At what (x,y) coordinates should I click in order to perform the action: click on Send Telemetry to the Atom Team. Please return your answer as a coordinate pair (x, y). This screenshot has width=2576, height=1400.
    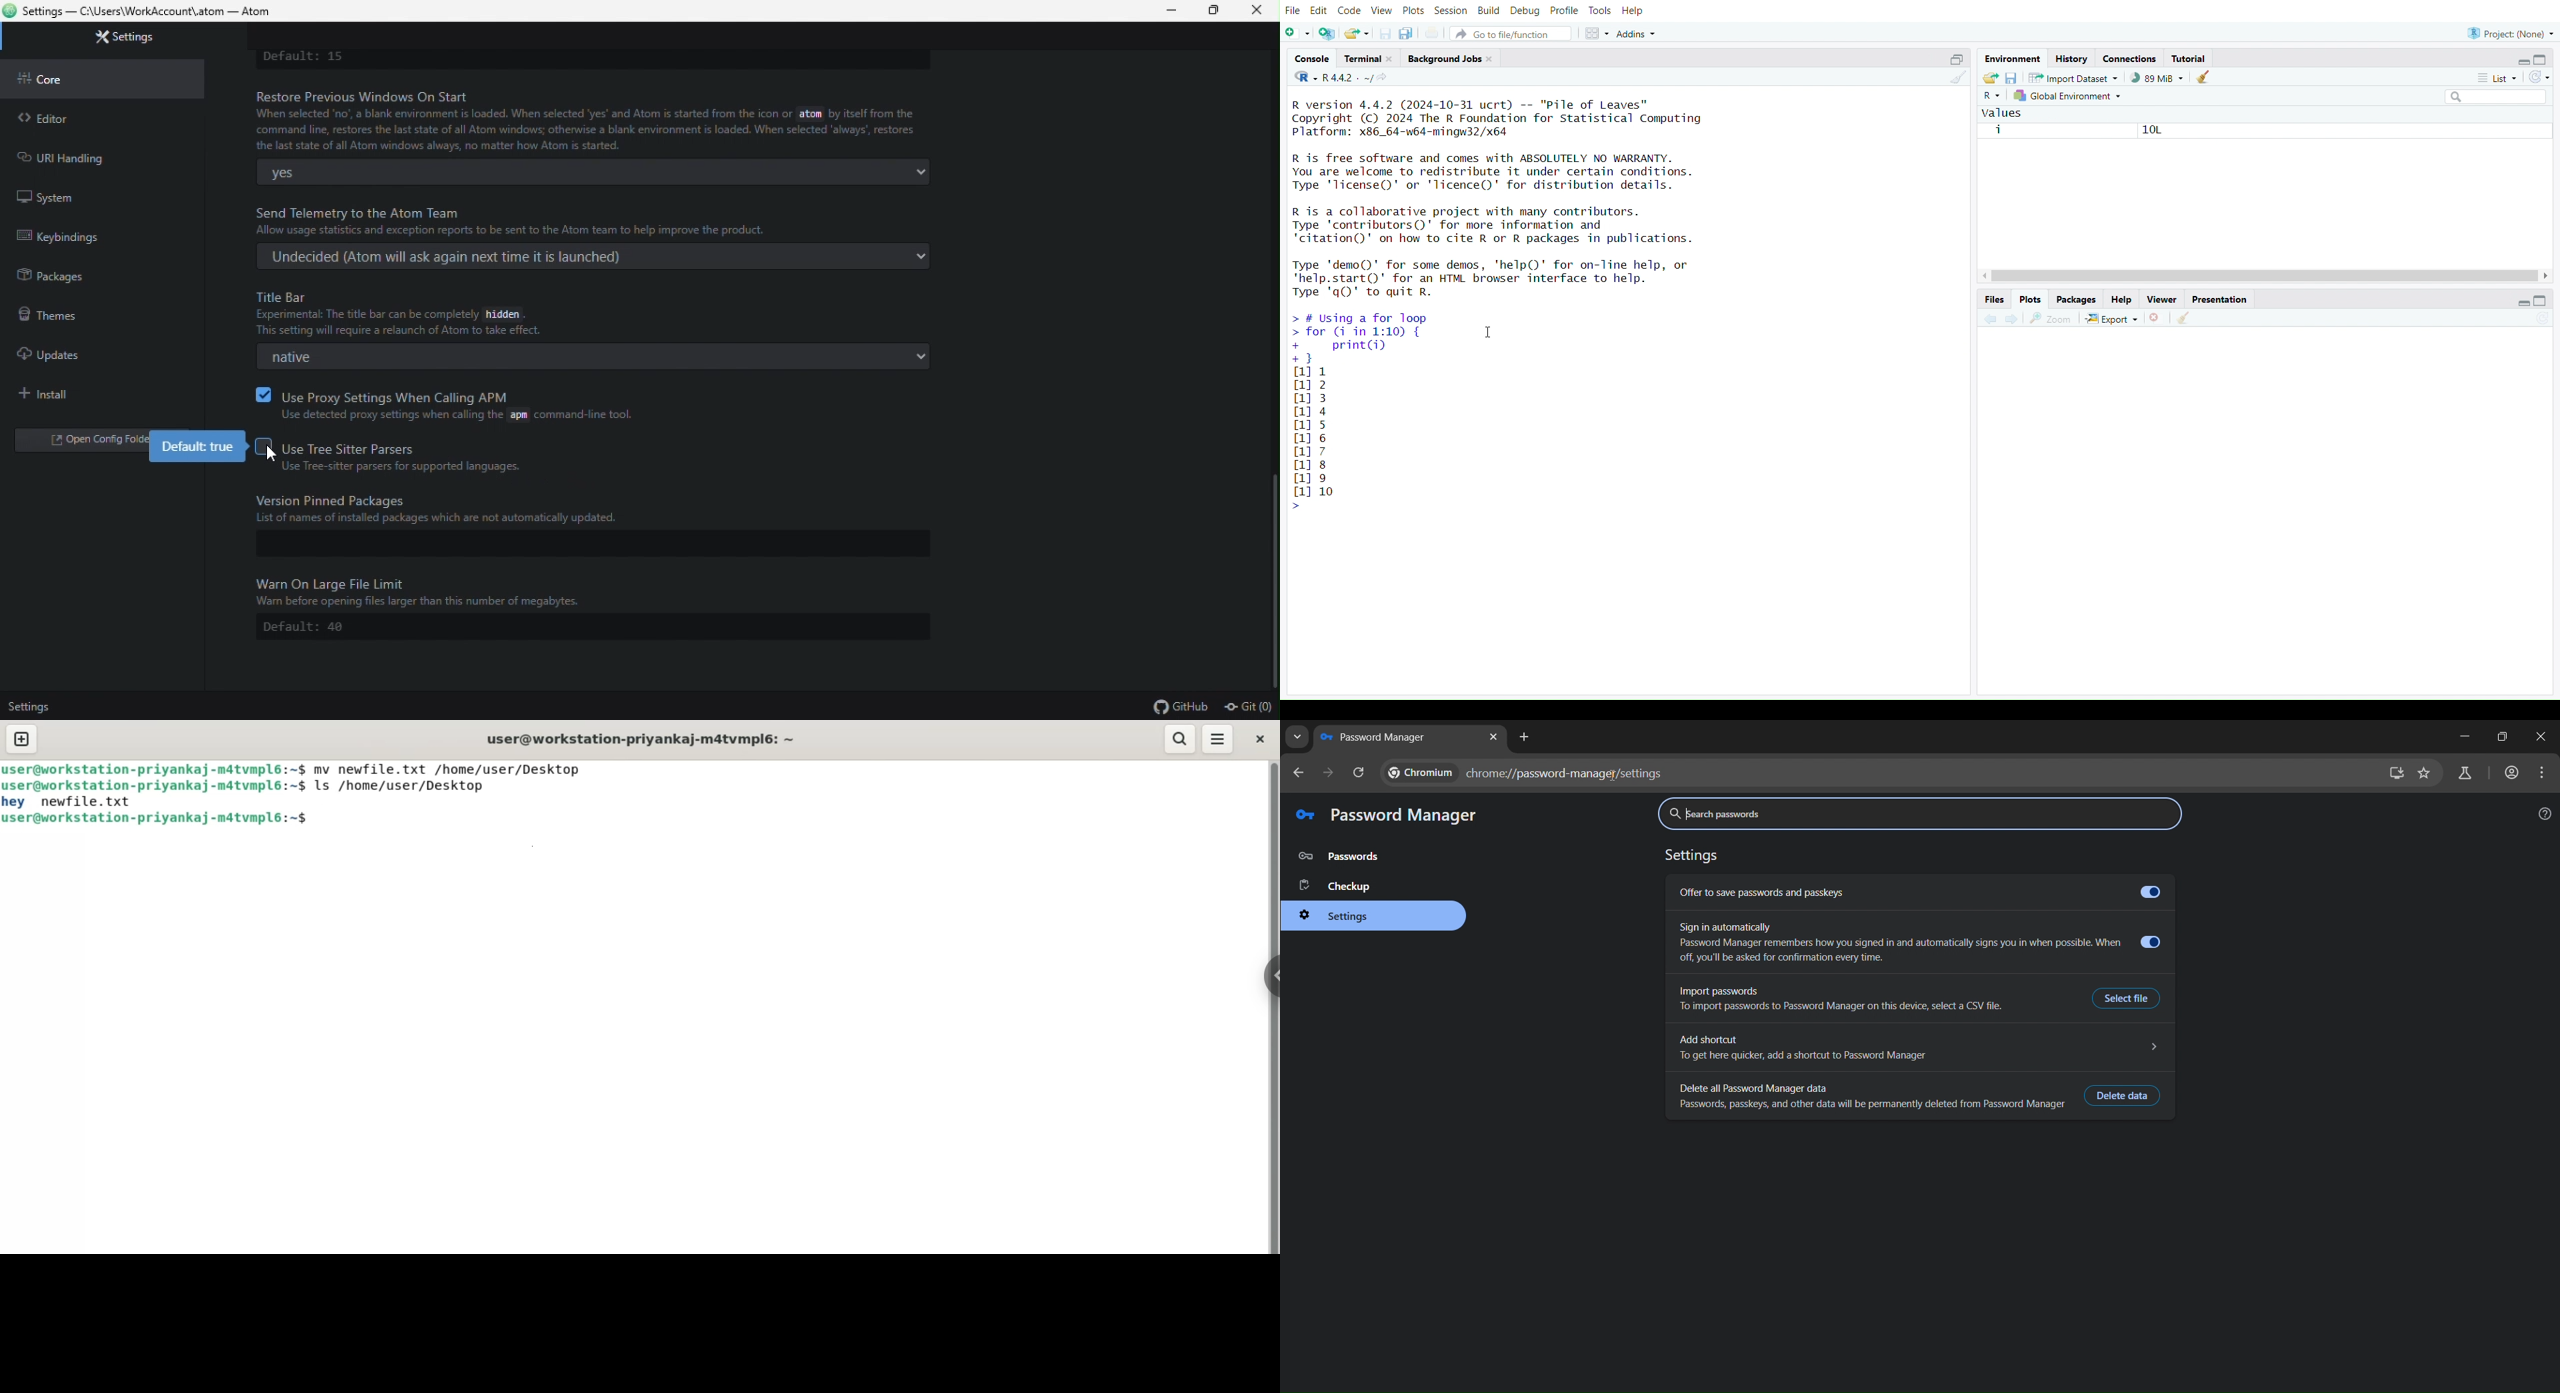
    Looking at the image, I should click on (604, 217).